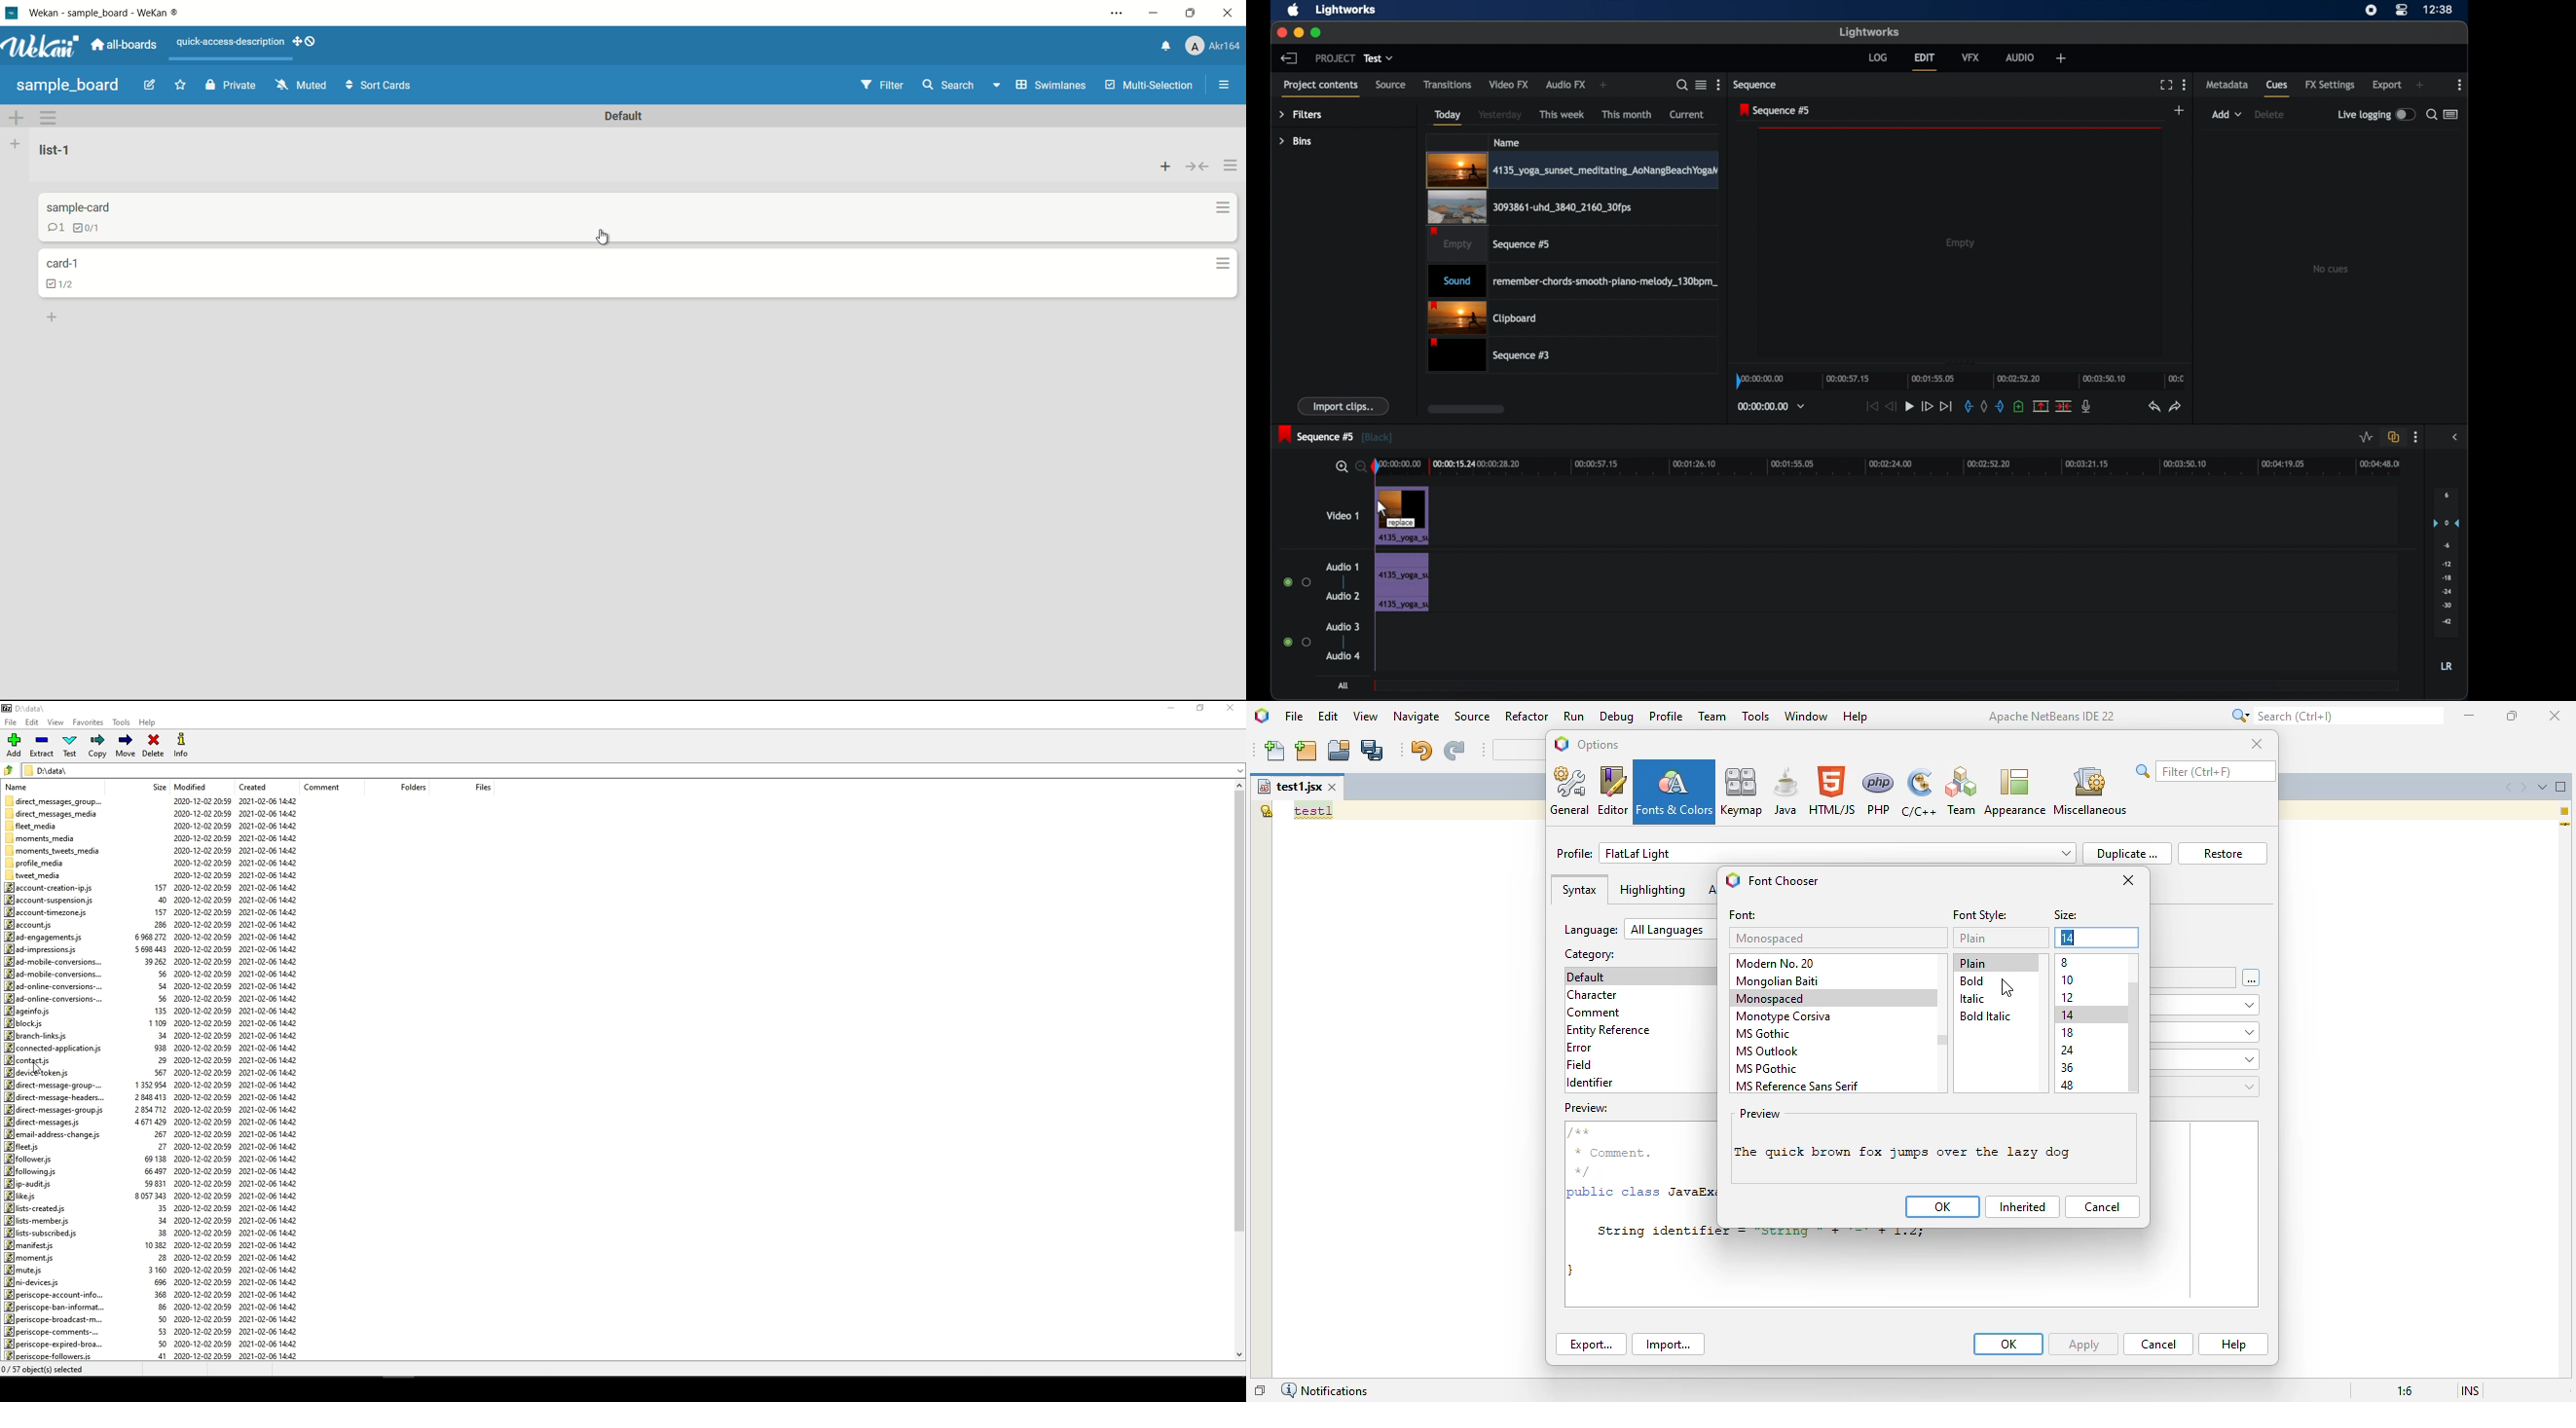  What do you see at coordinates (24, 1269) in the screenshot?
I see `mute.js` at bounding box center [24, 1269].